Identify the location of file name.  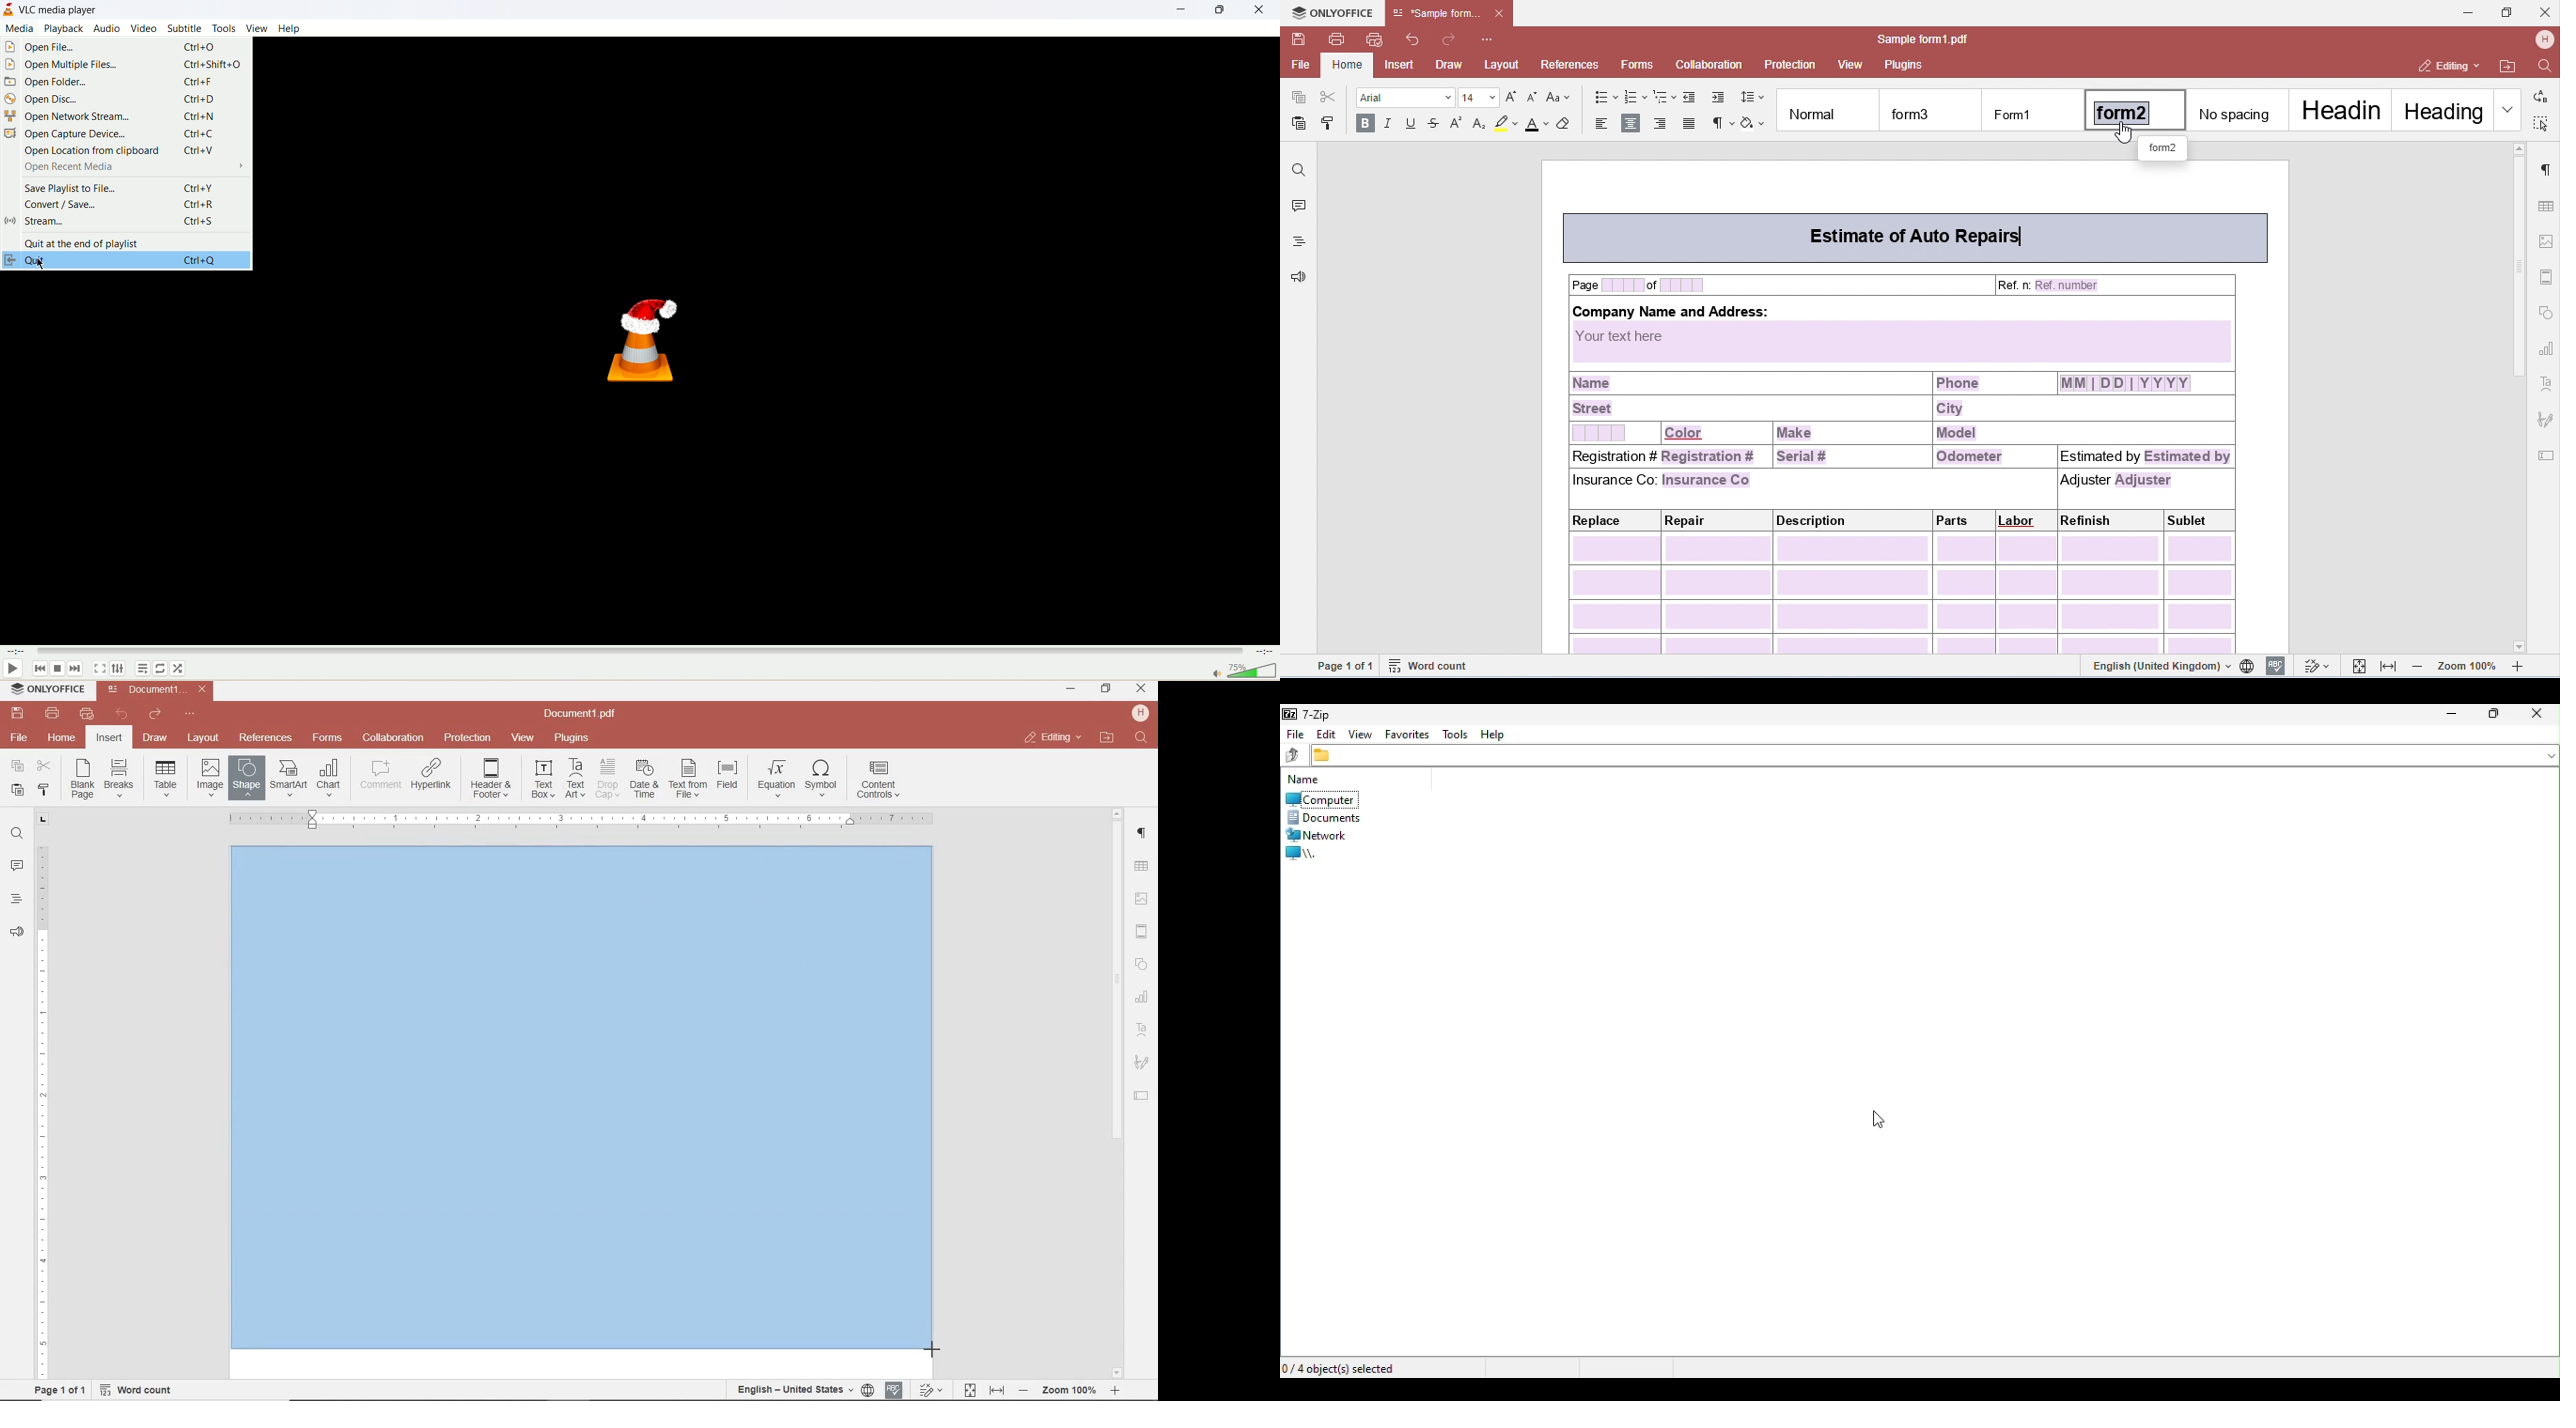
(160, 689).